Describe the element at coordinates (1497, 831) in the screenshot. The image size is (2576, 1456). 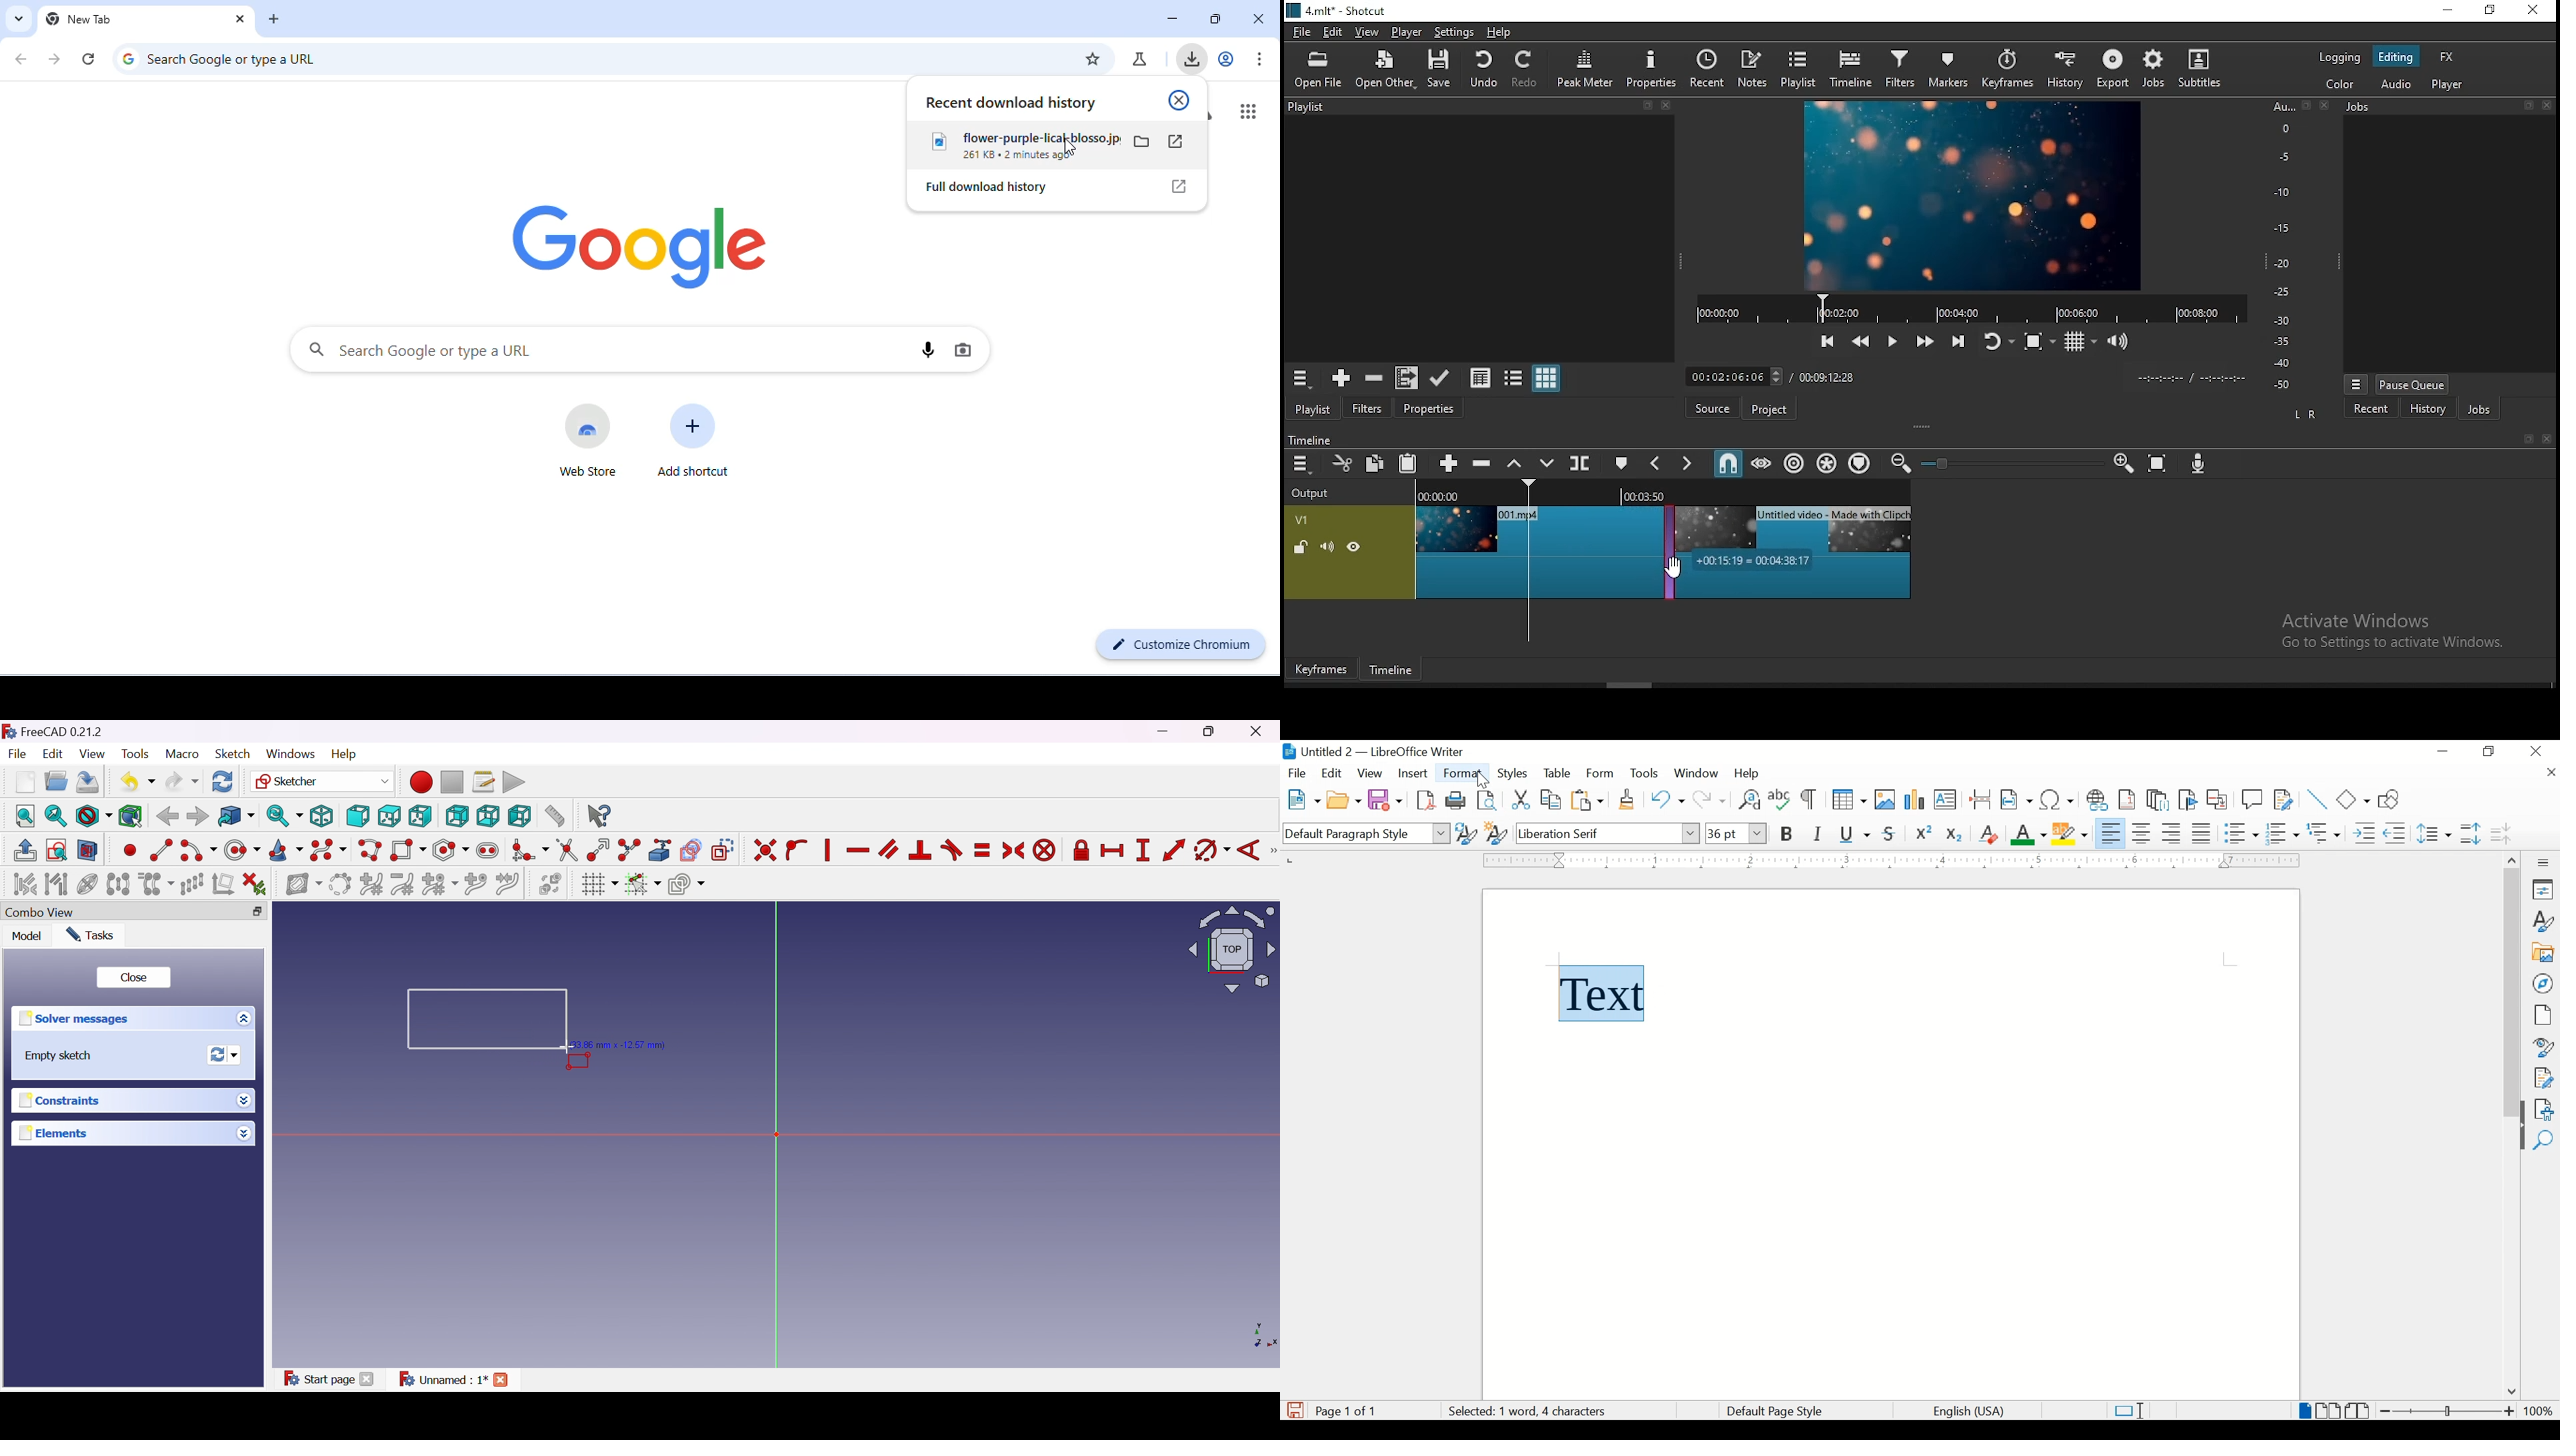
I see `new style from selection` at that location.